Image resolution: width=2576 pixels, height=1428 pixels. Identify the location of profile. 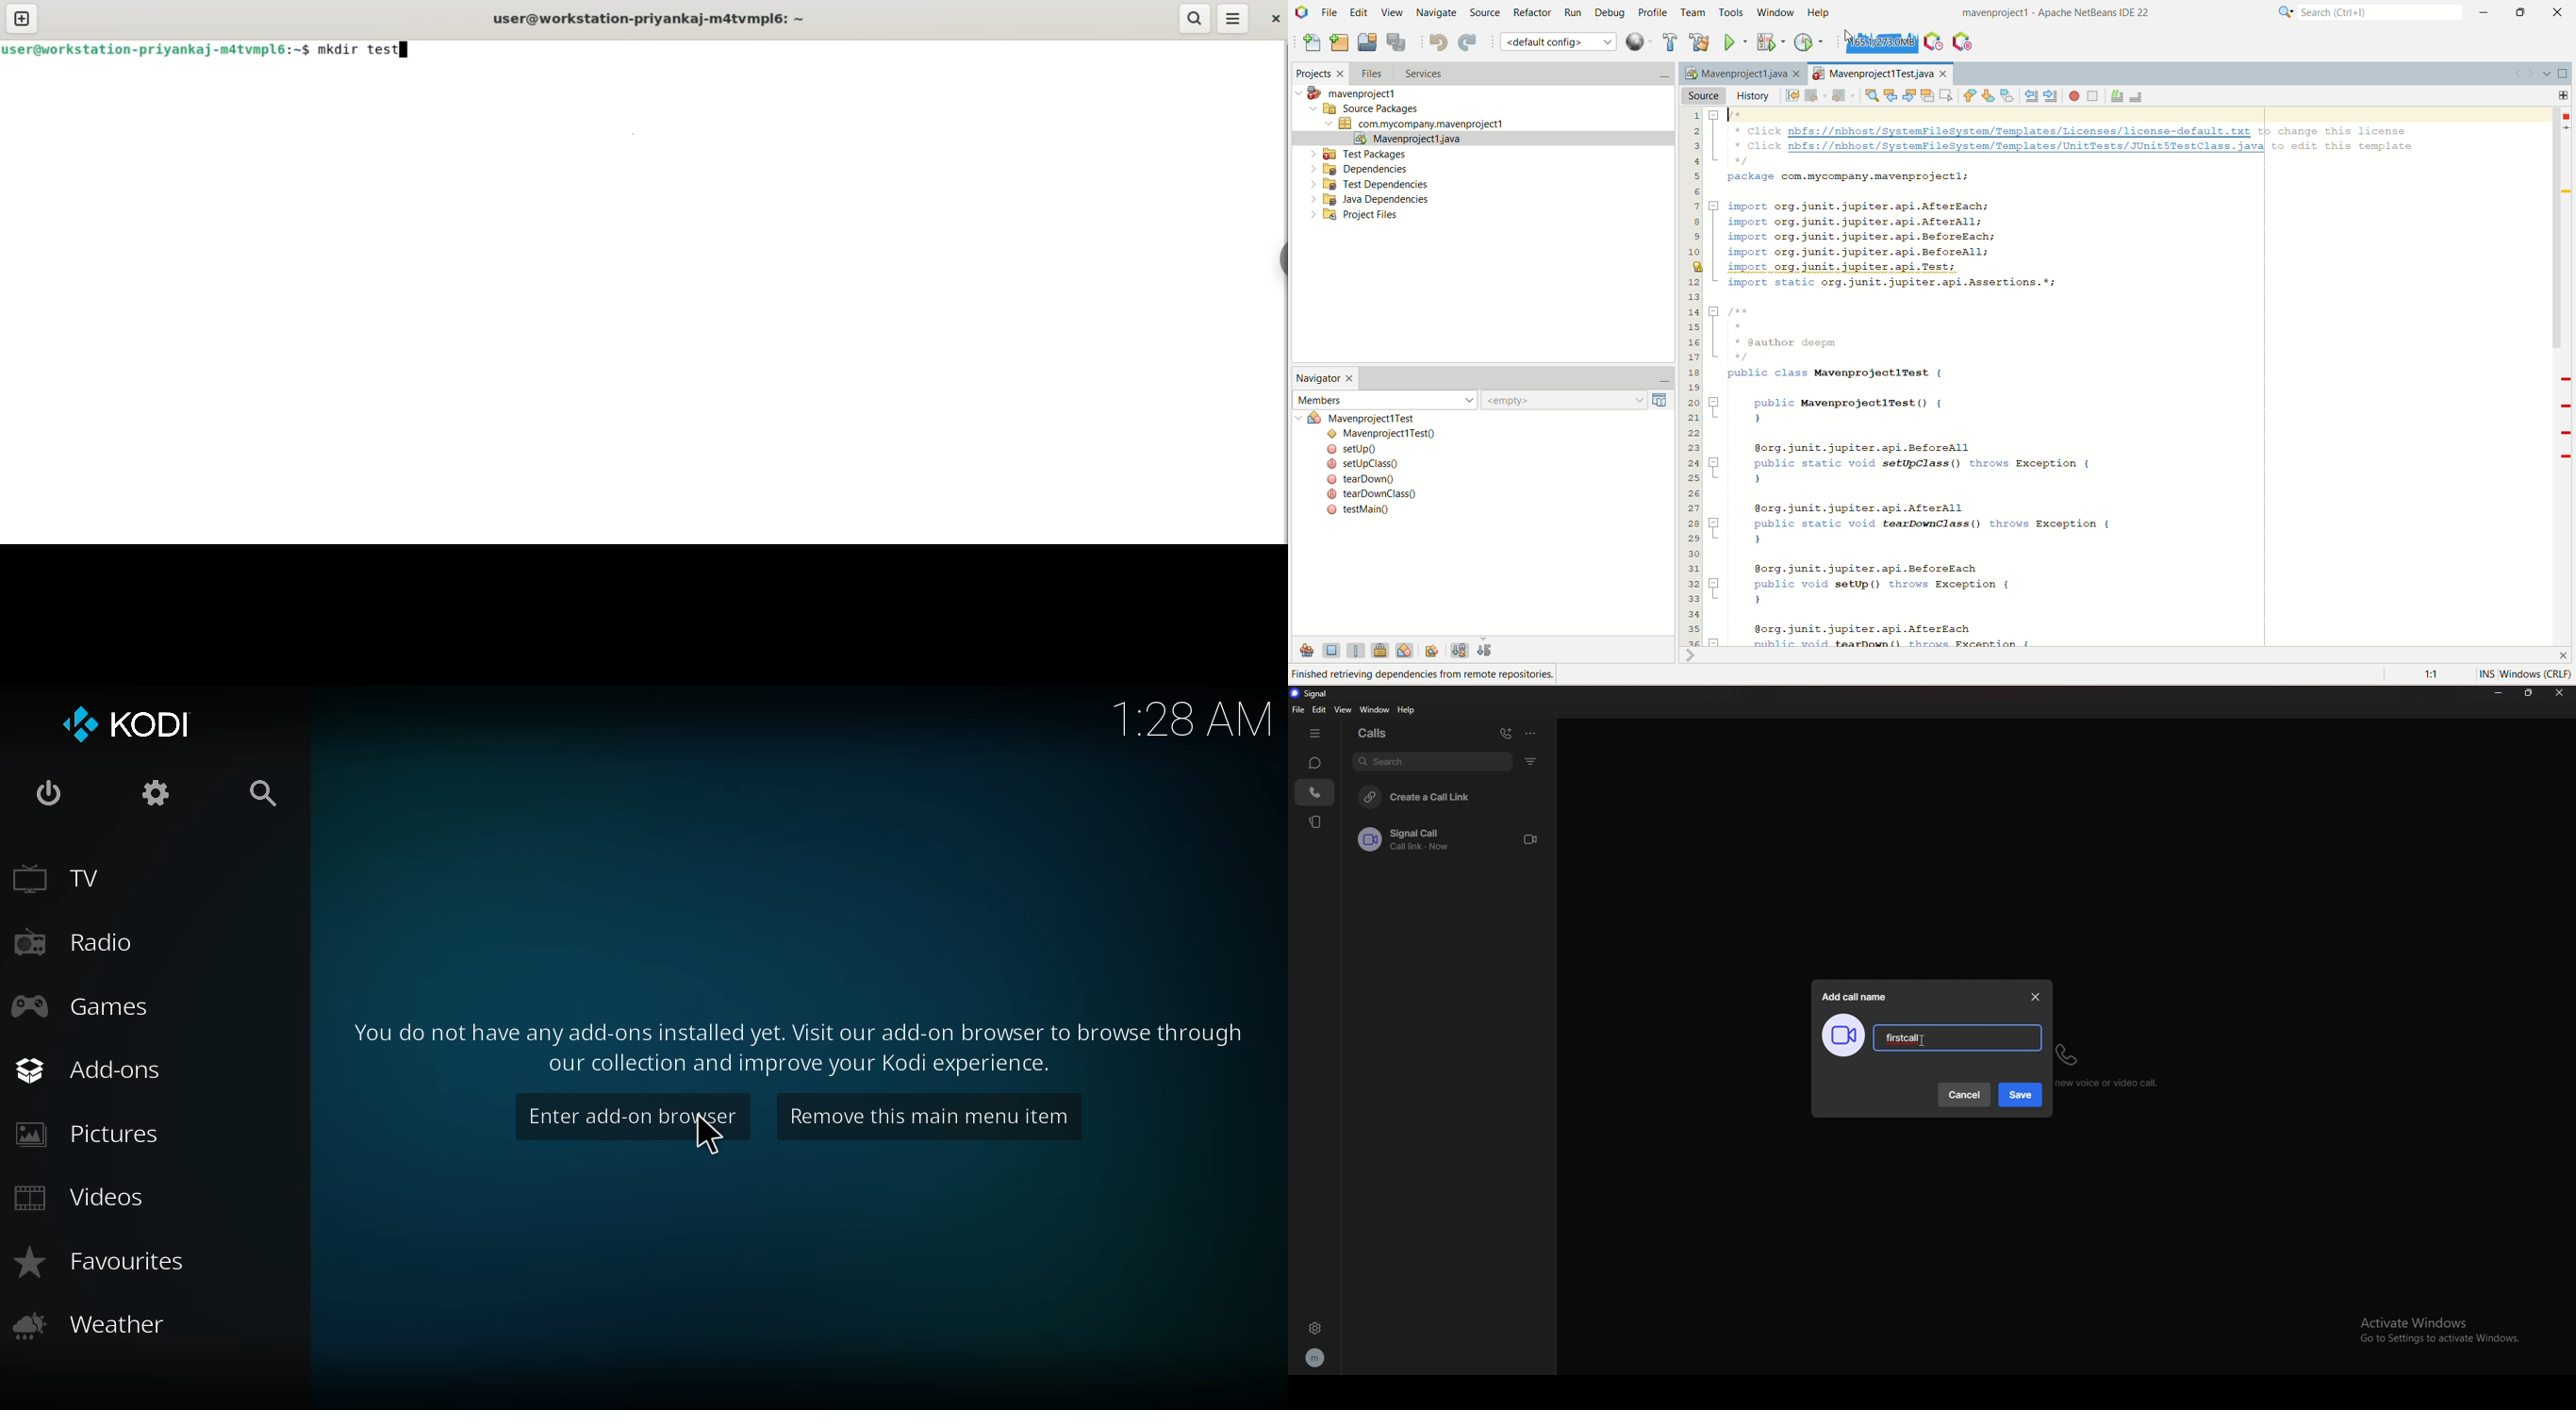
(1314, 1359).